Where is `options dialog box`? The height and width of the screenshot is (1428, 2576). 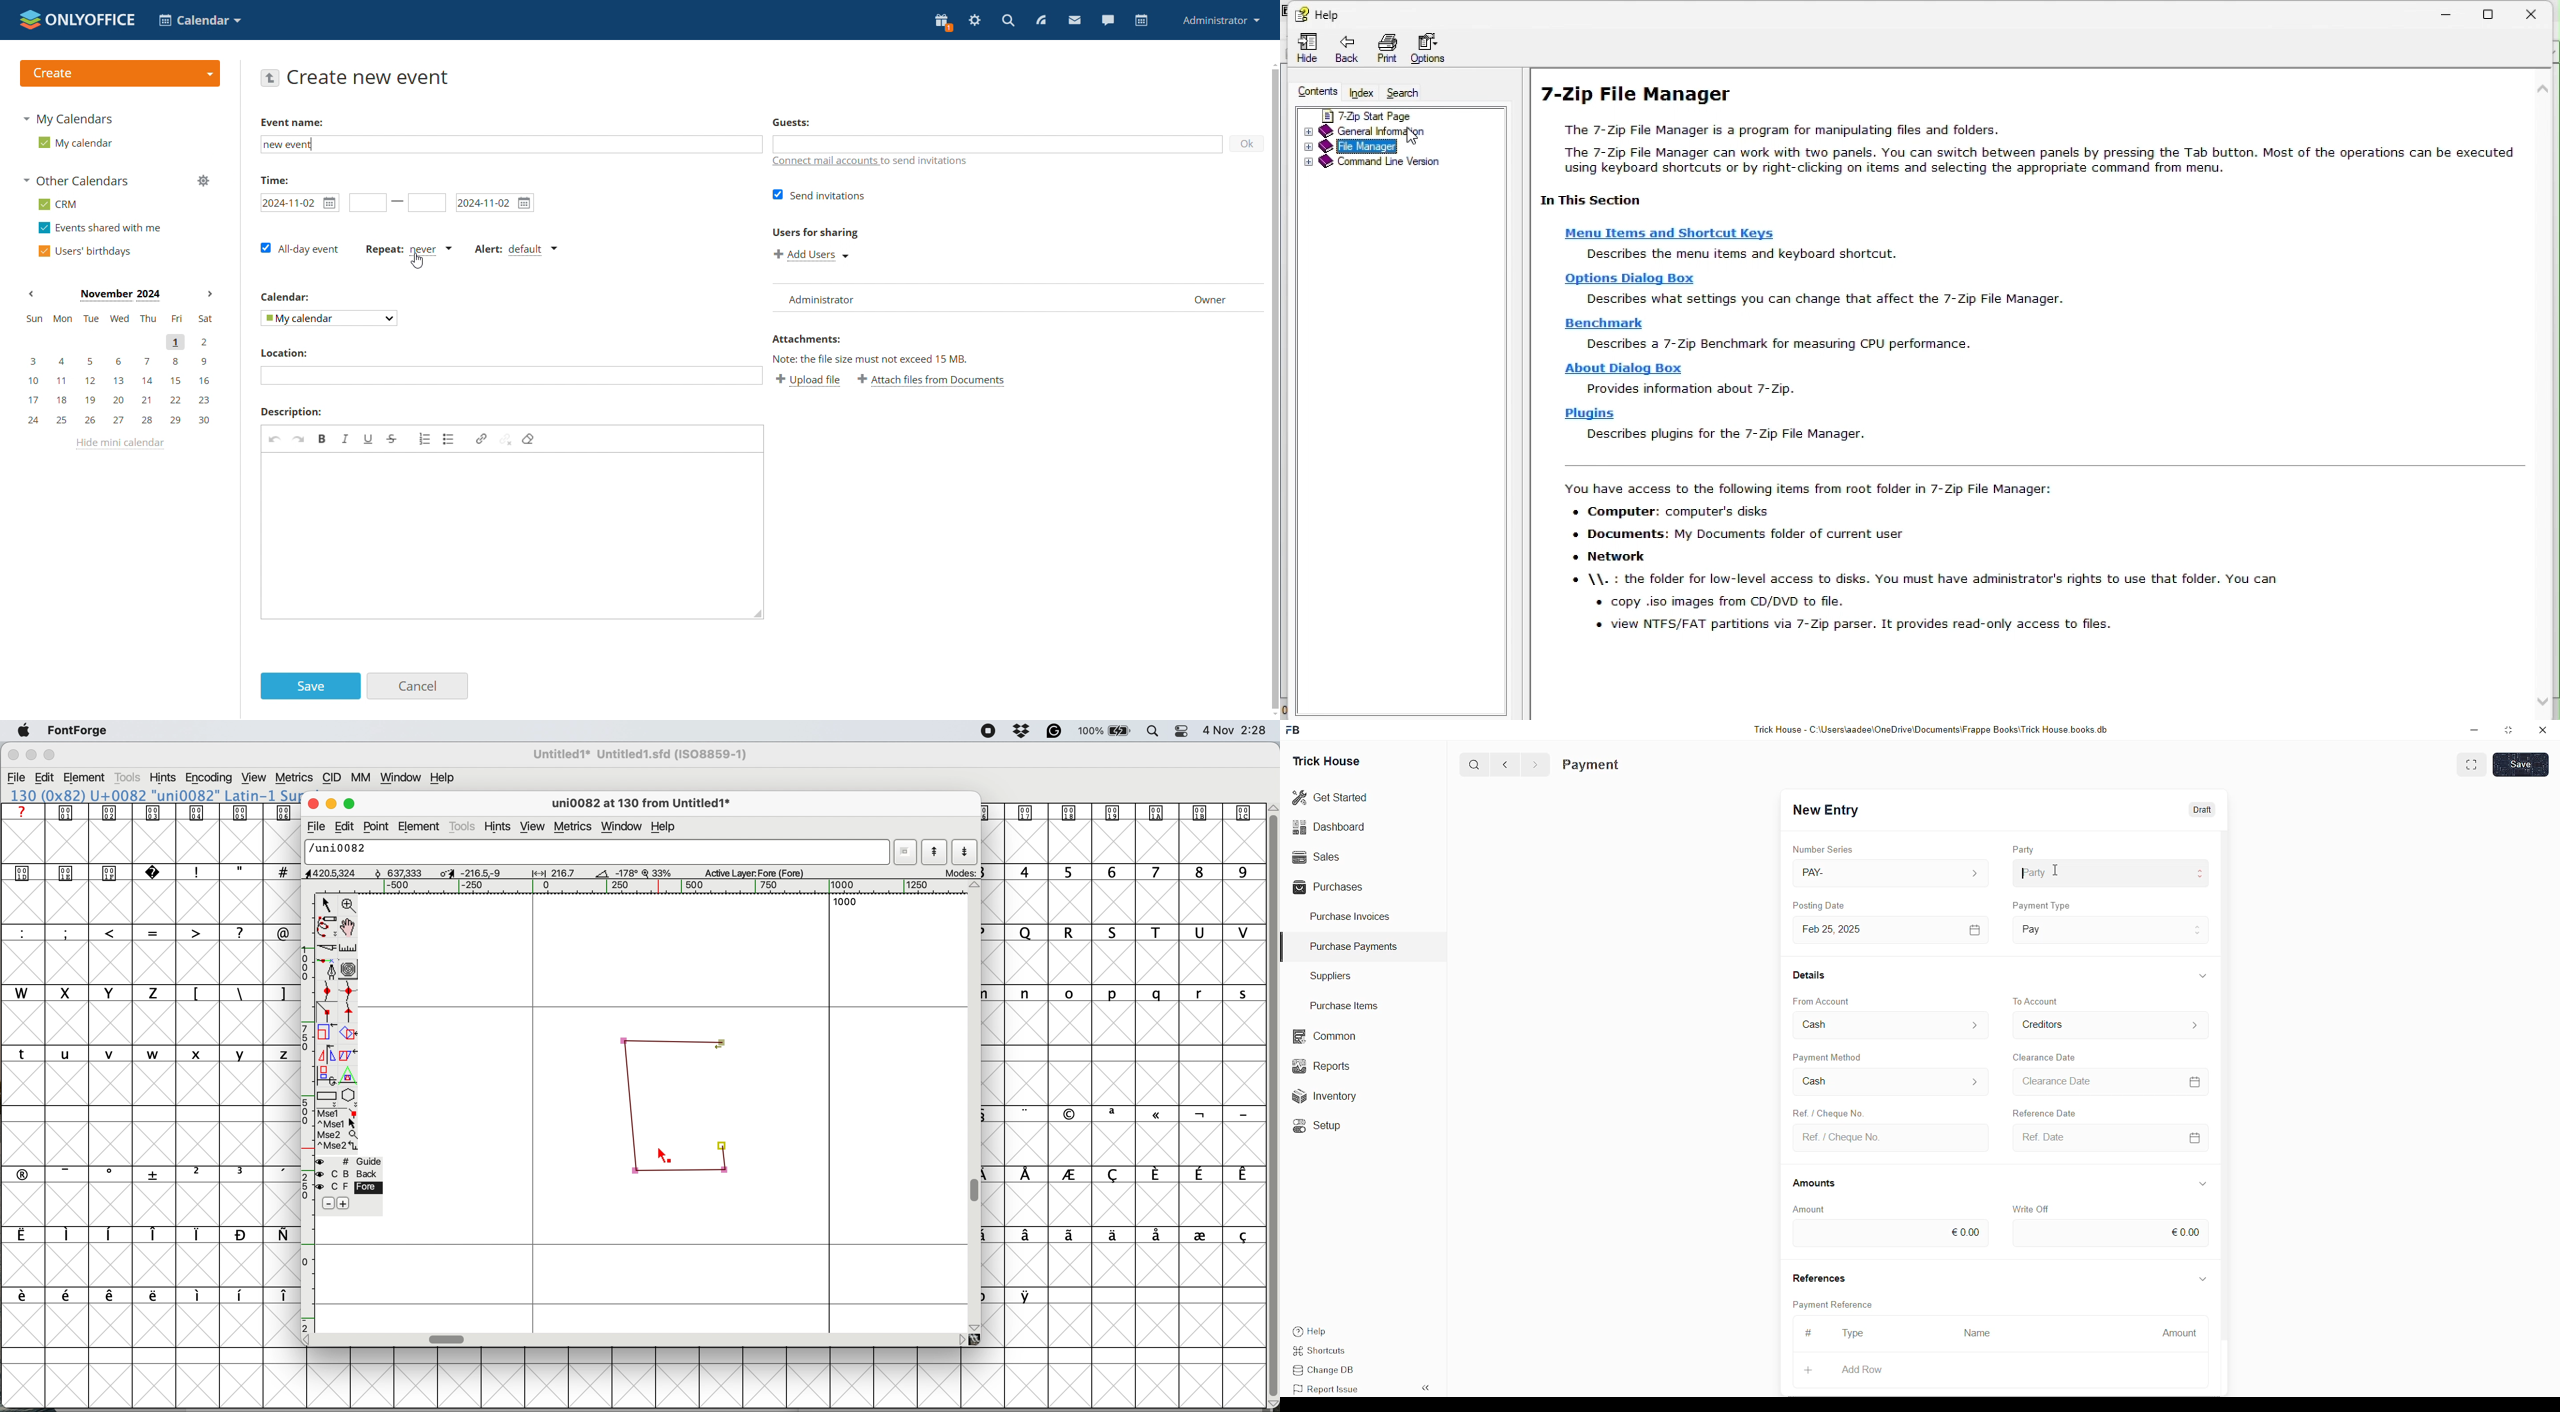
options dialog box is located at coordinates (1630, 278).